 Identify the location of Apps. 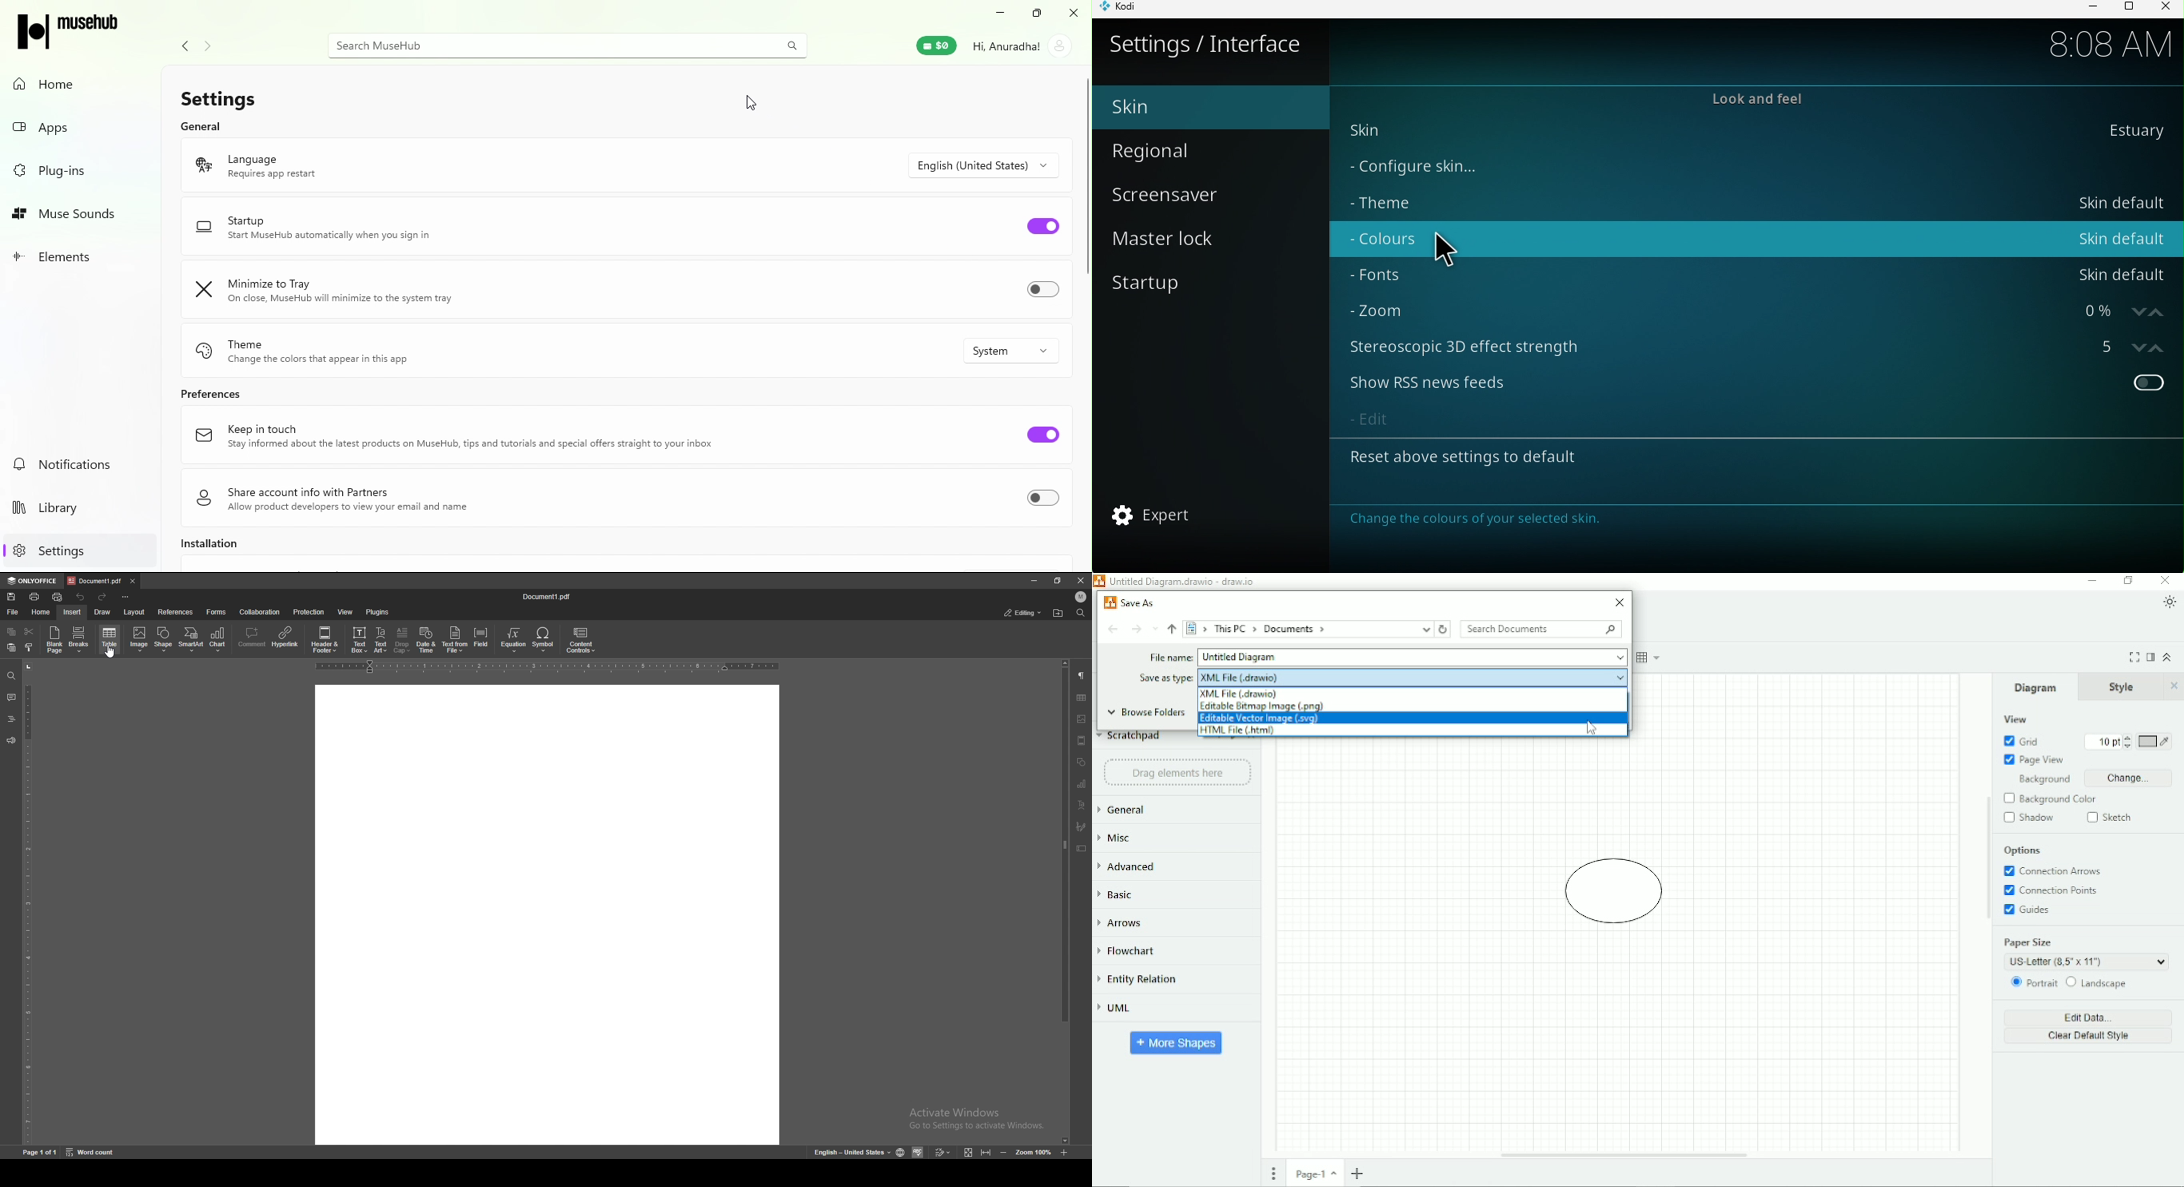
(51, 126).